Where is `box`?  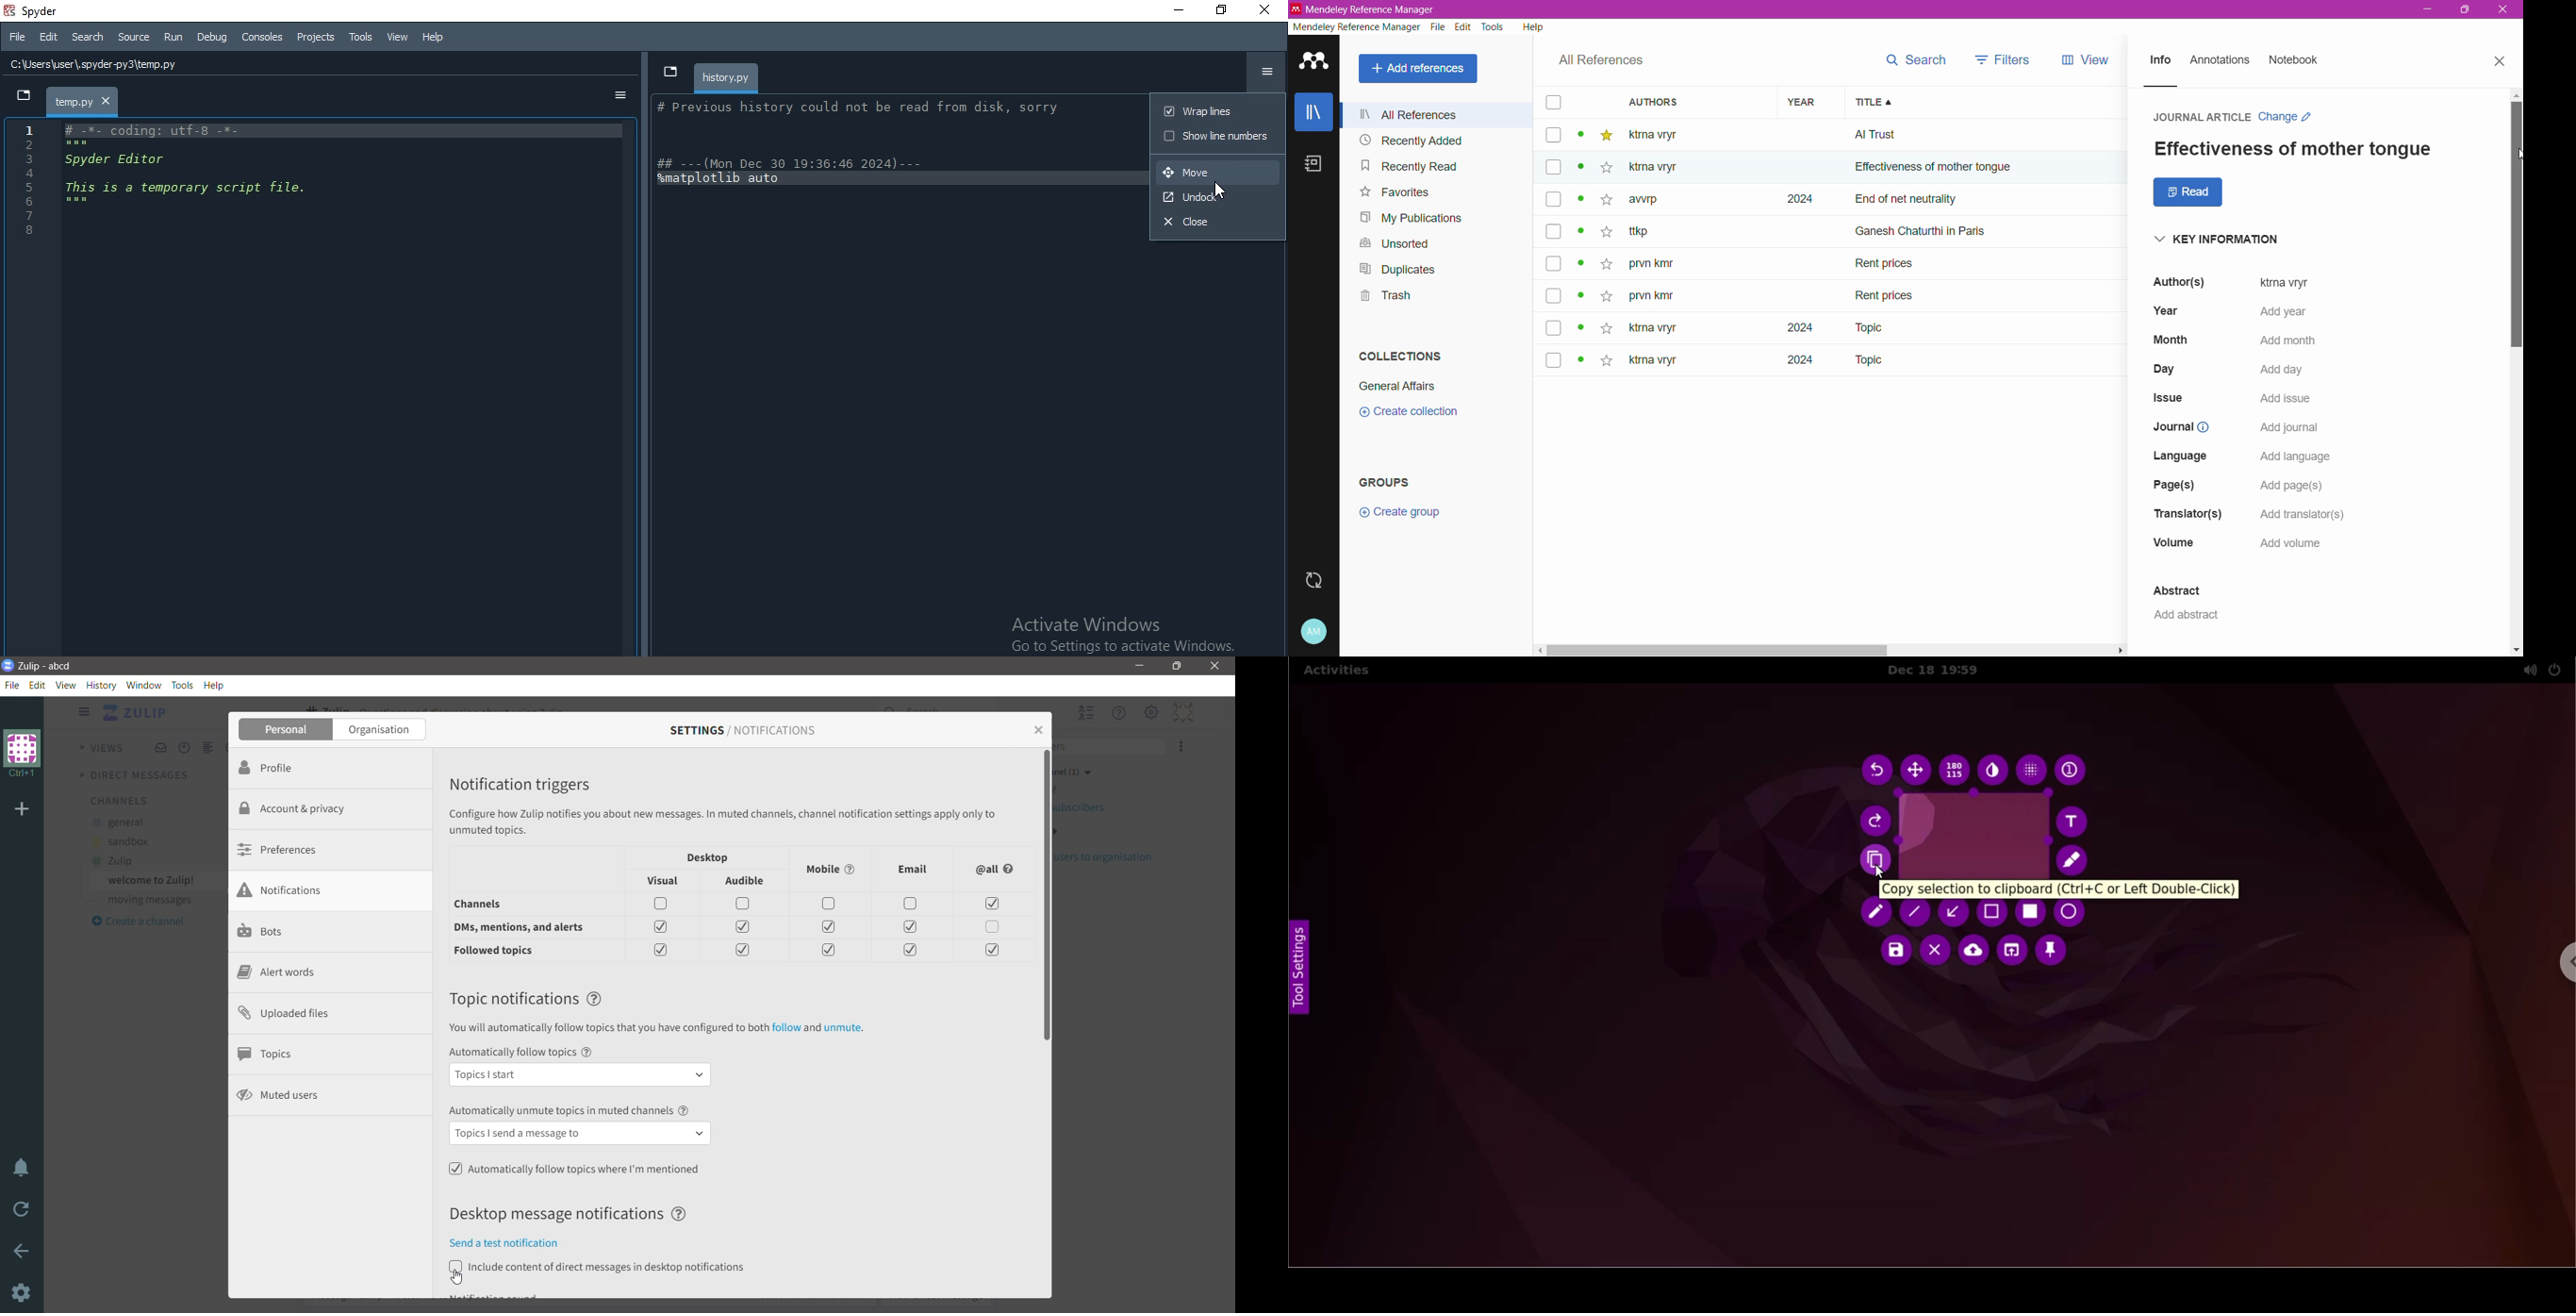
box is located at coordinates (1554, 263).